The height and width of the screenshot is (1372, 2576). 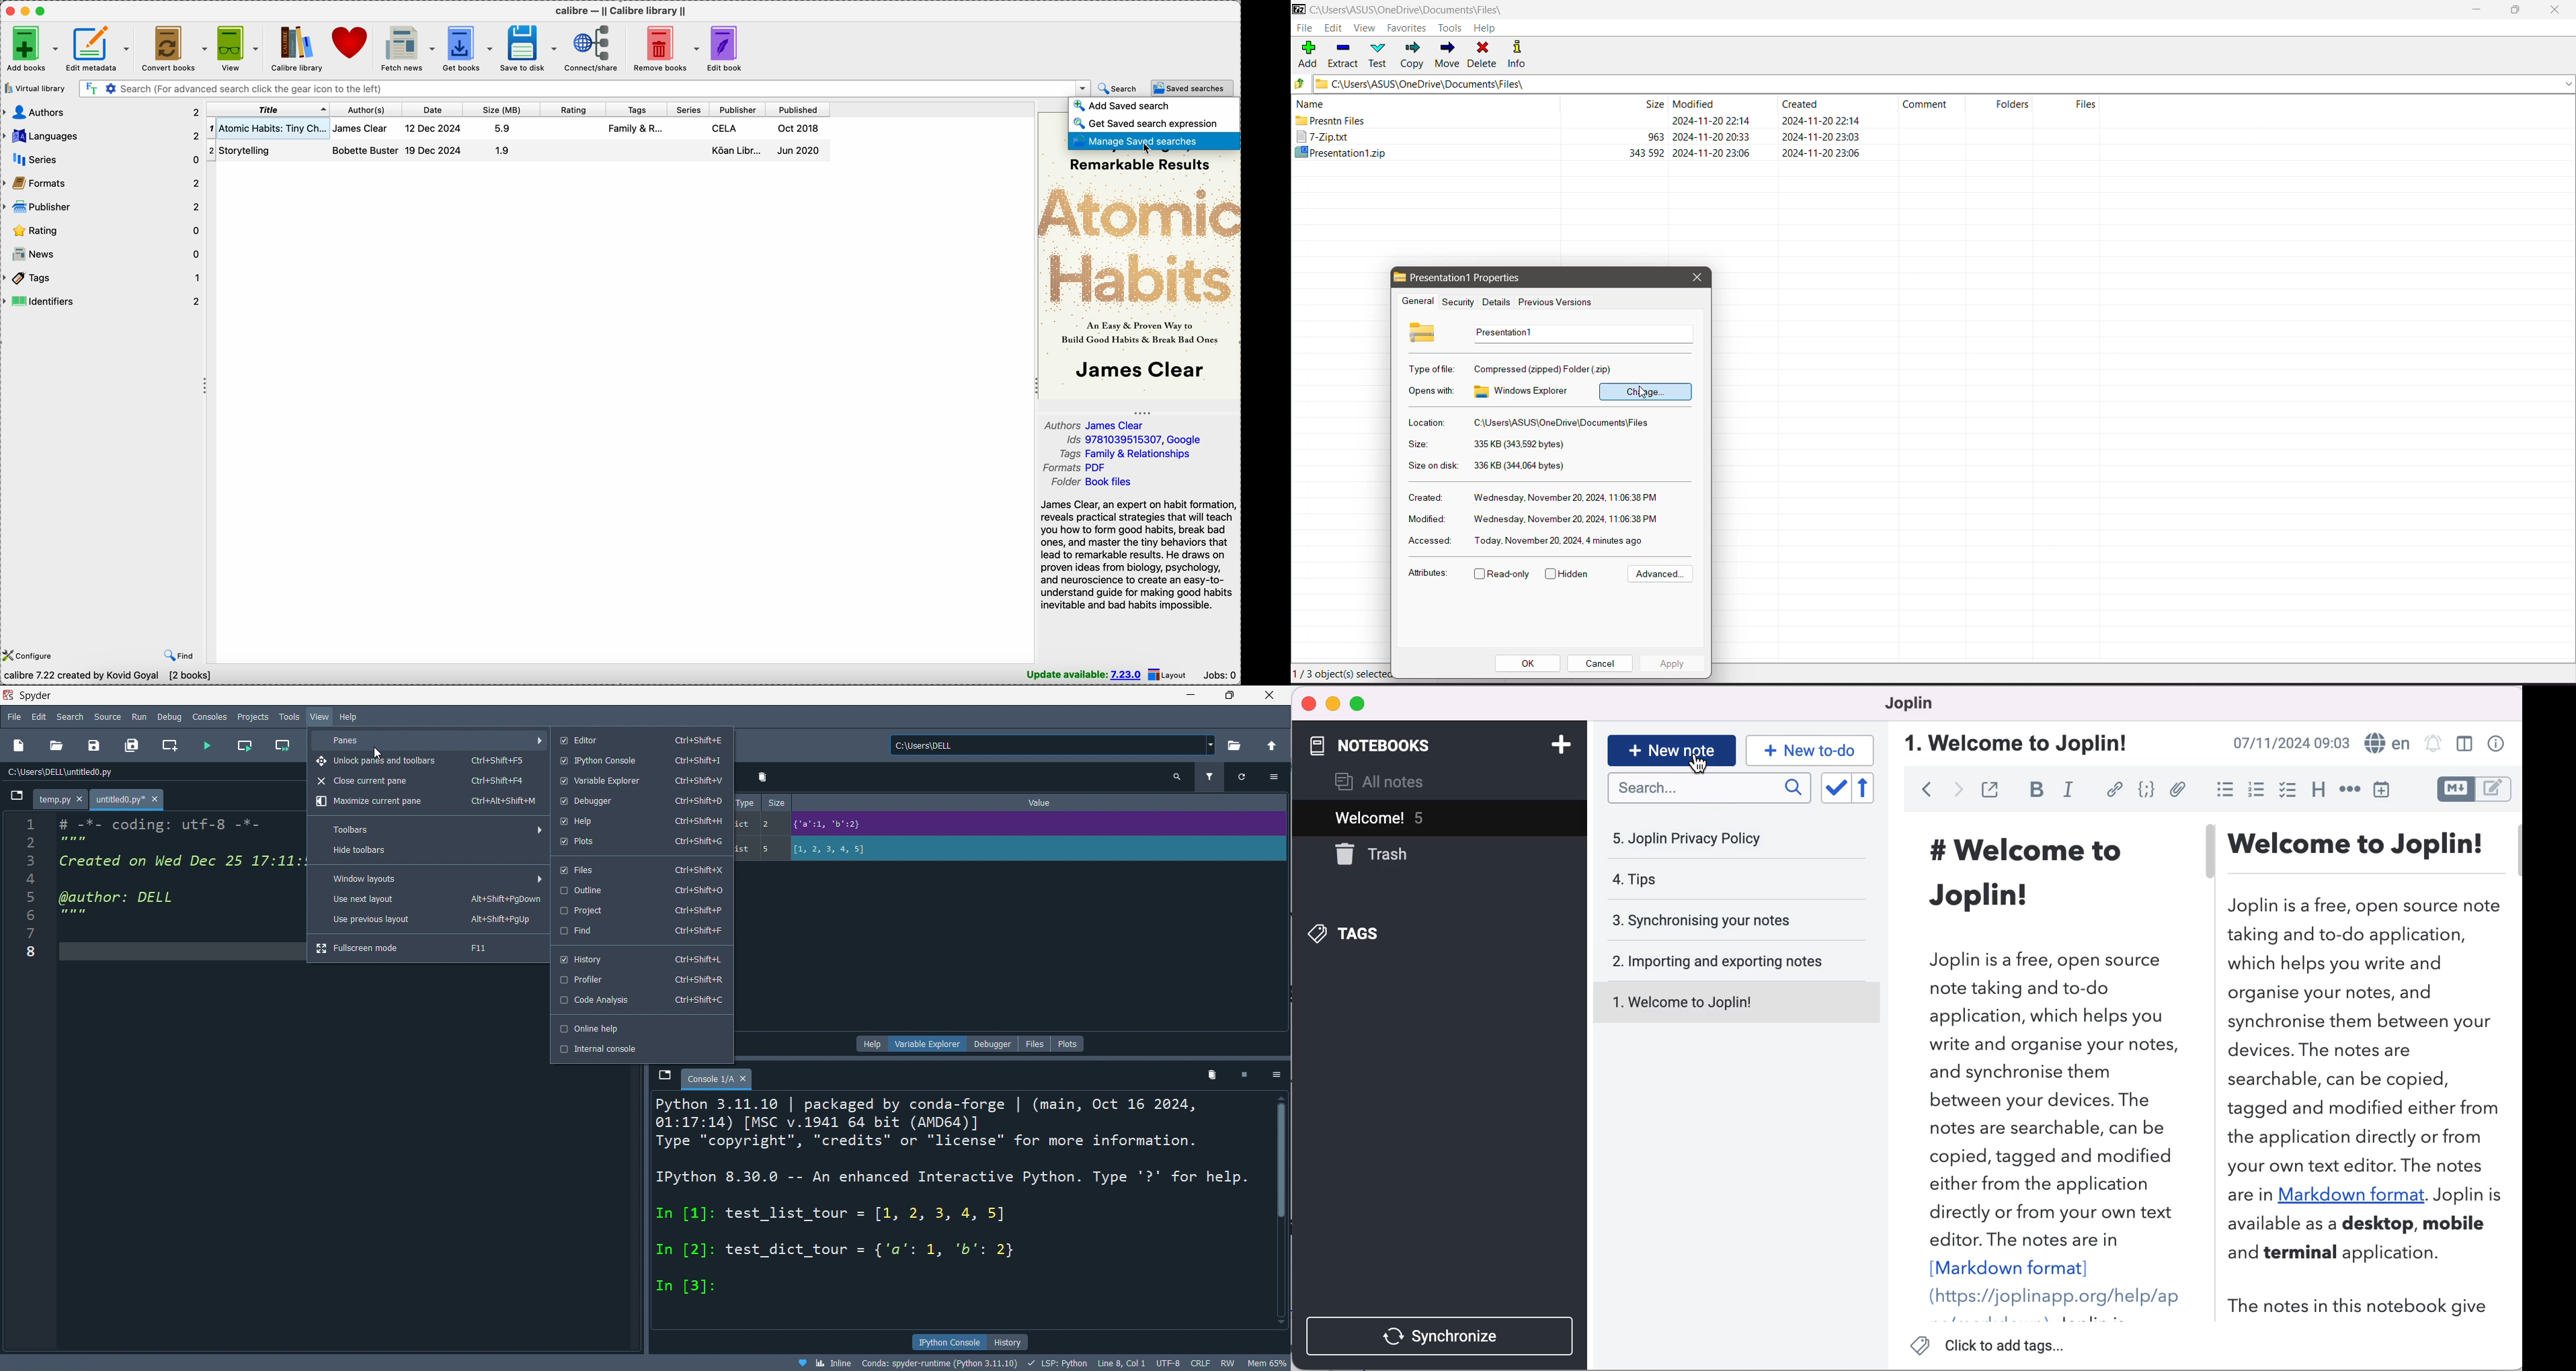 I want to click on save all, so click(x=132, y=745).